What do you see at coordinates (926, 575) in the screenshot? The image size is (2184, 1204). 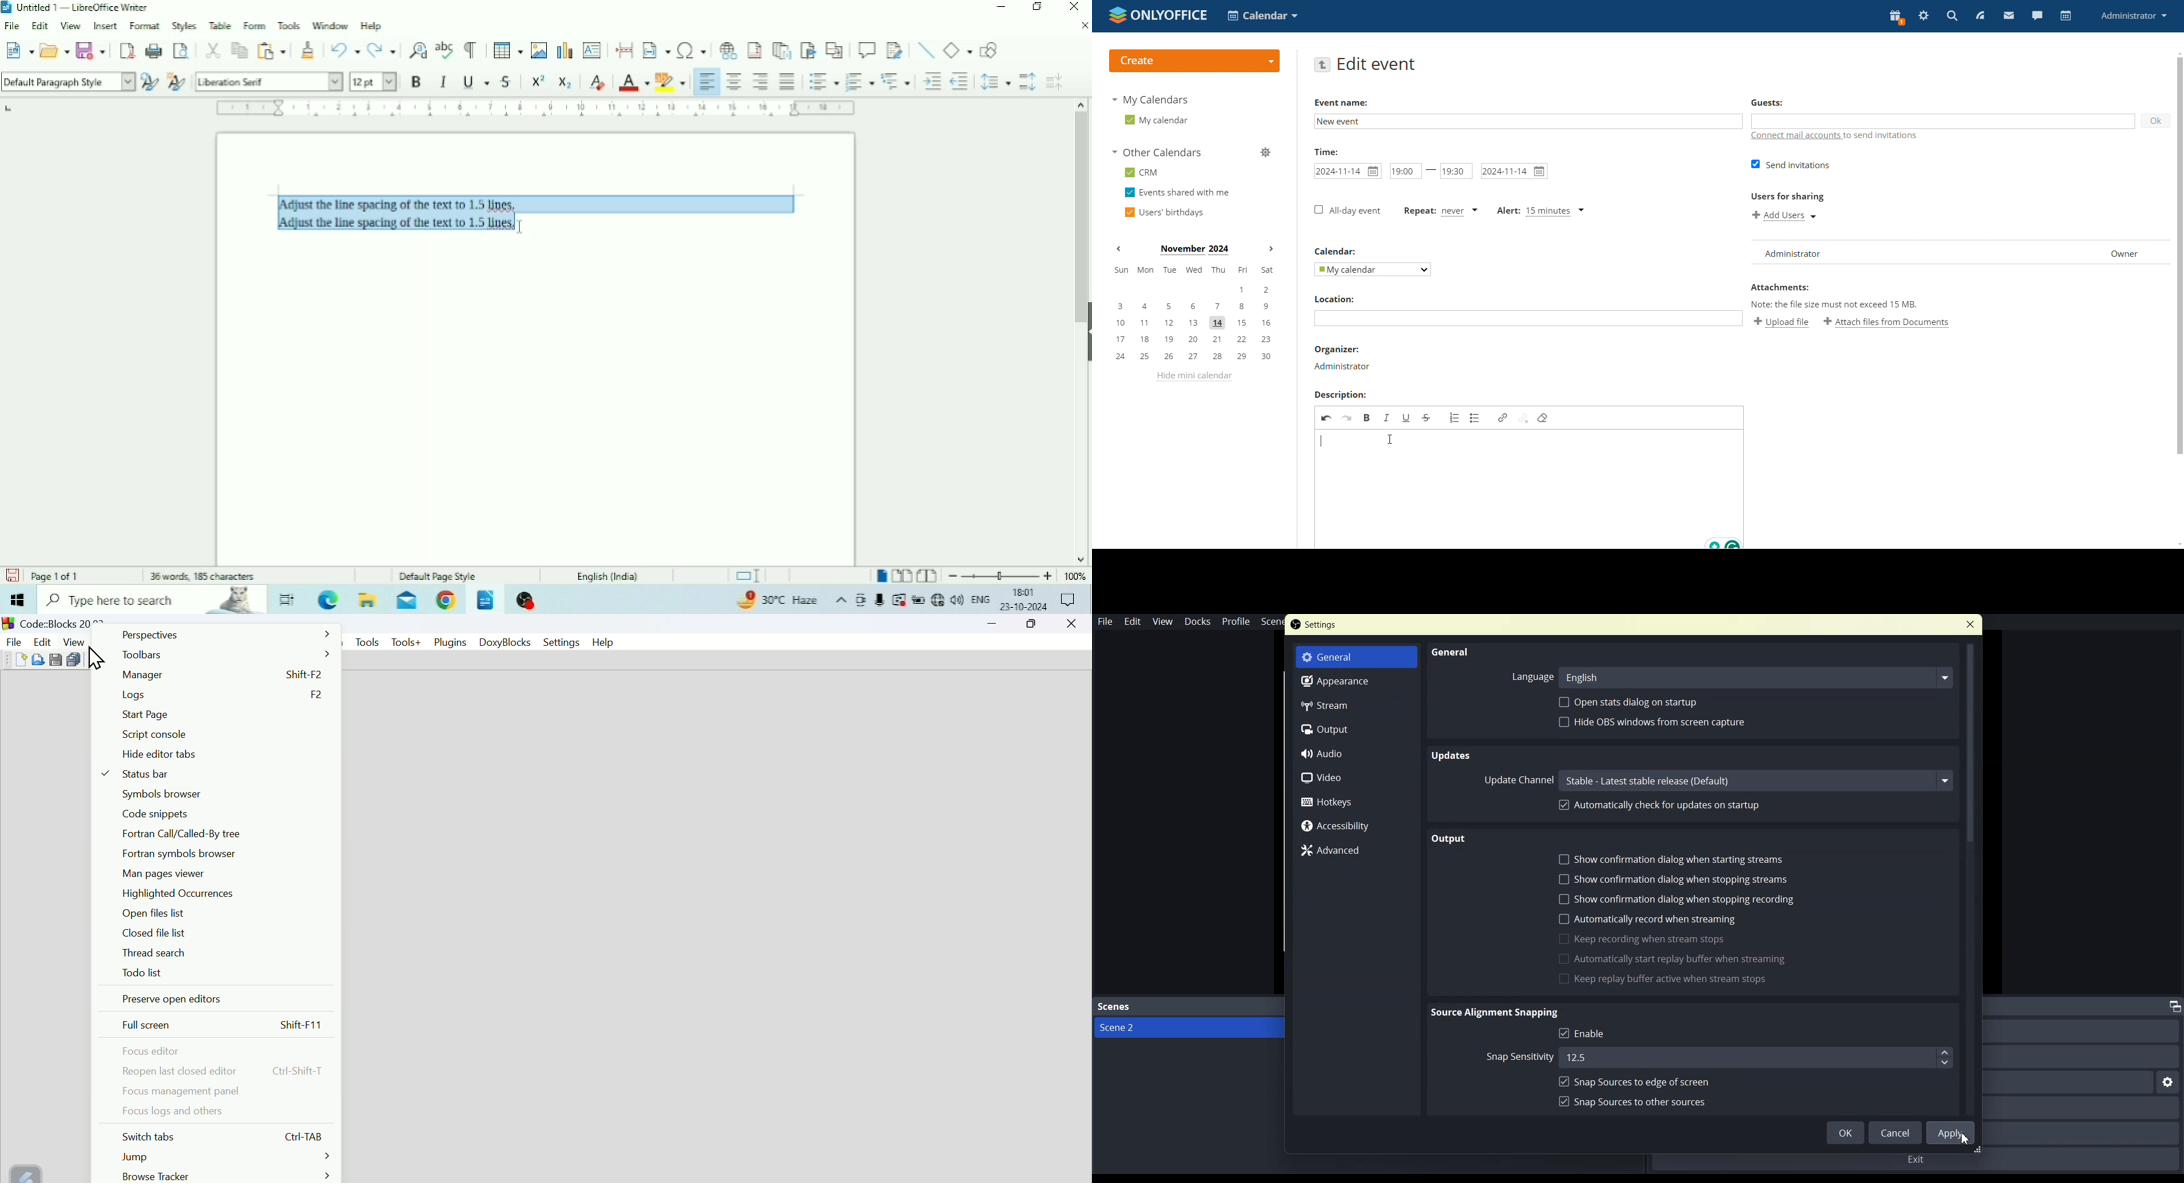 I see `Book view` at bounding box center [926, 575].